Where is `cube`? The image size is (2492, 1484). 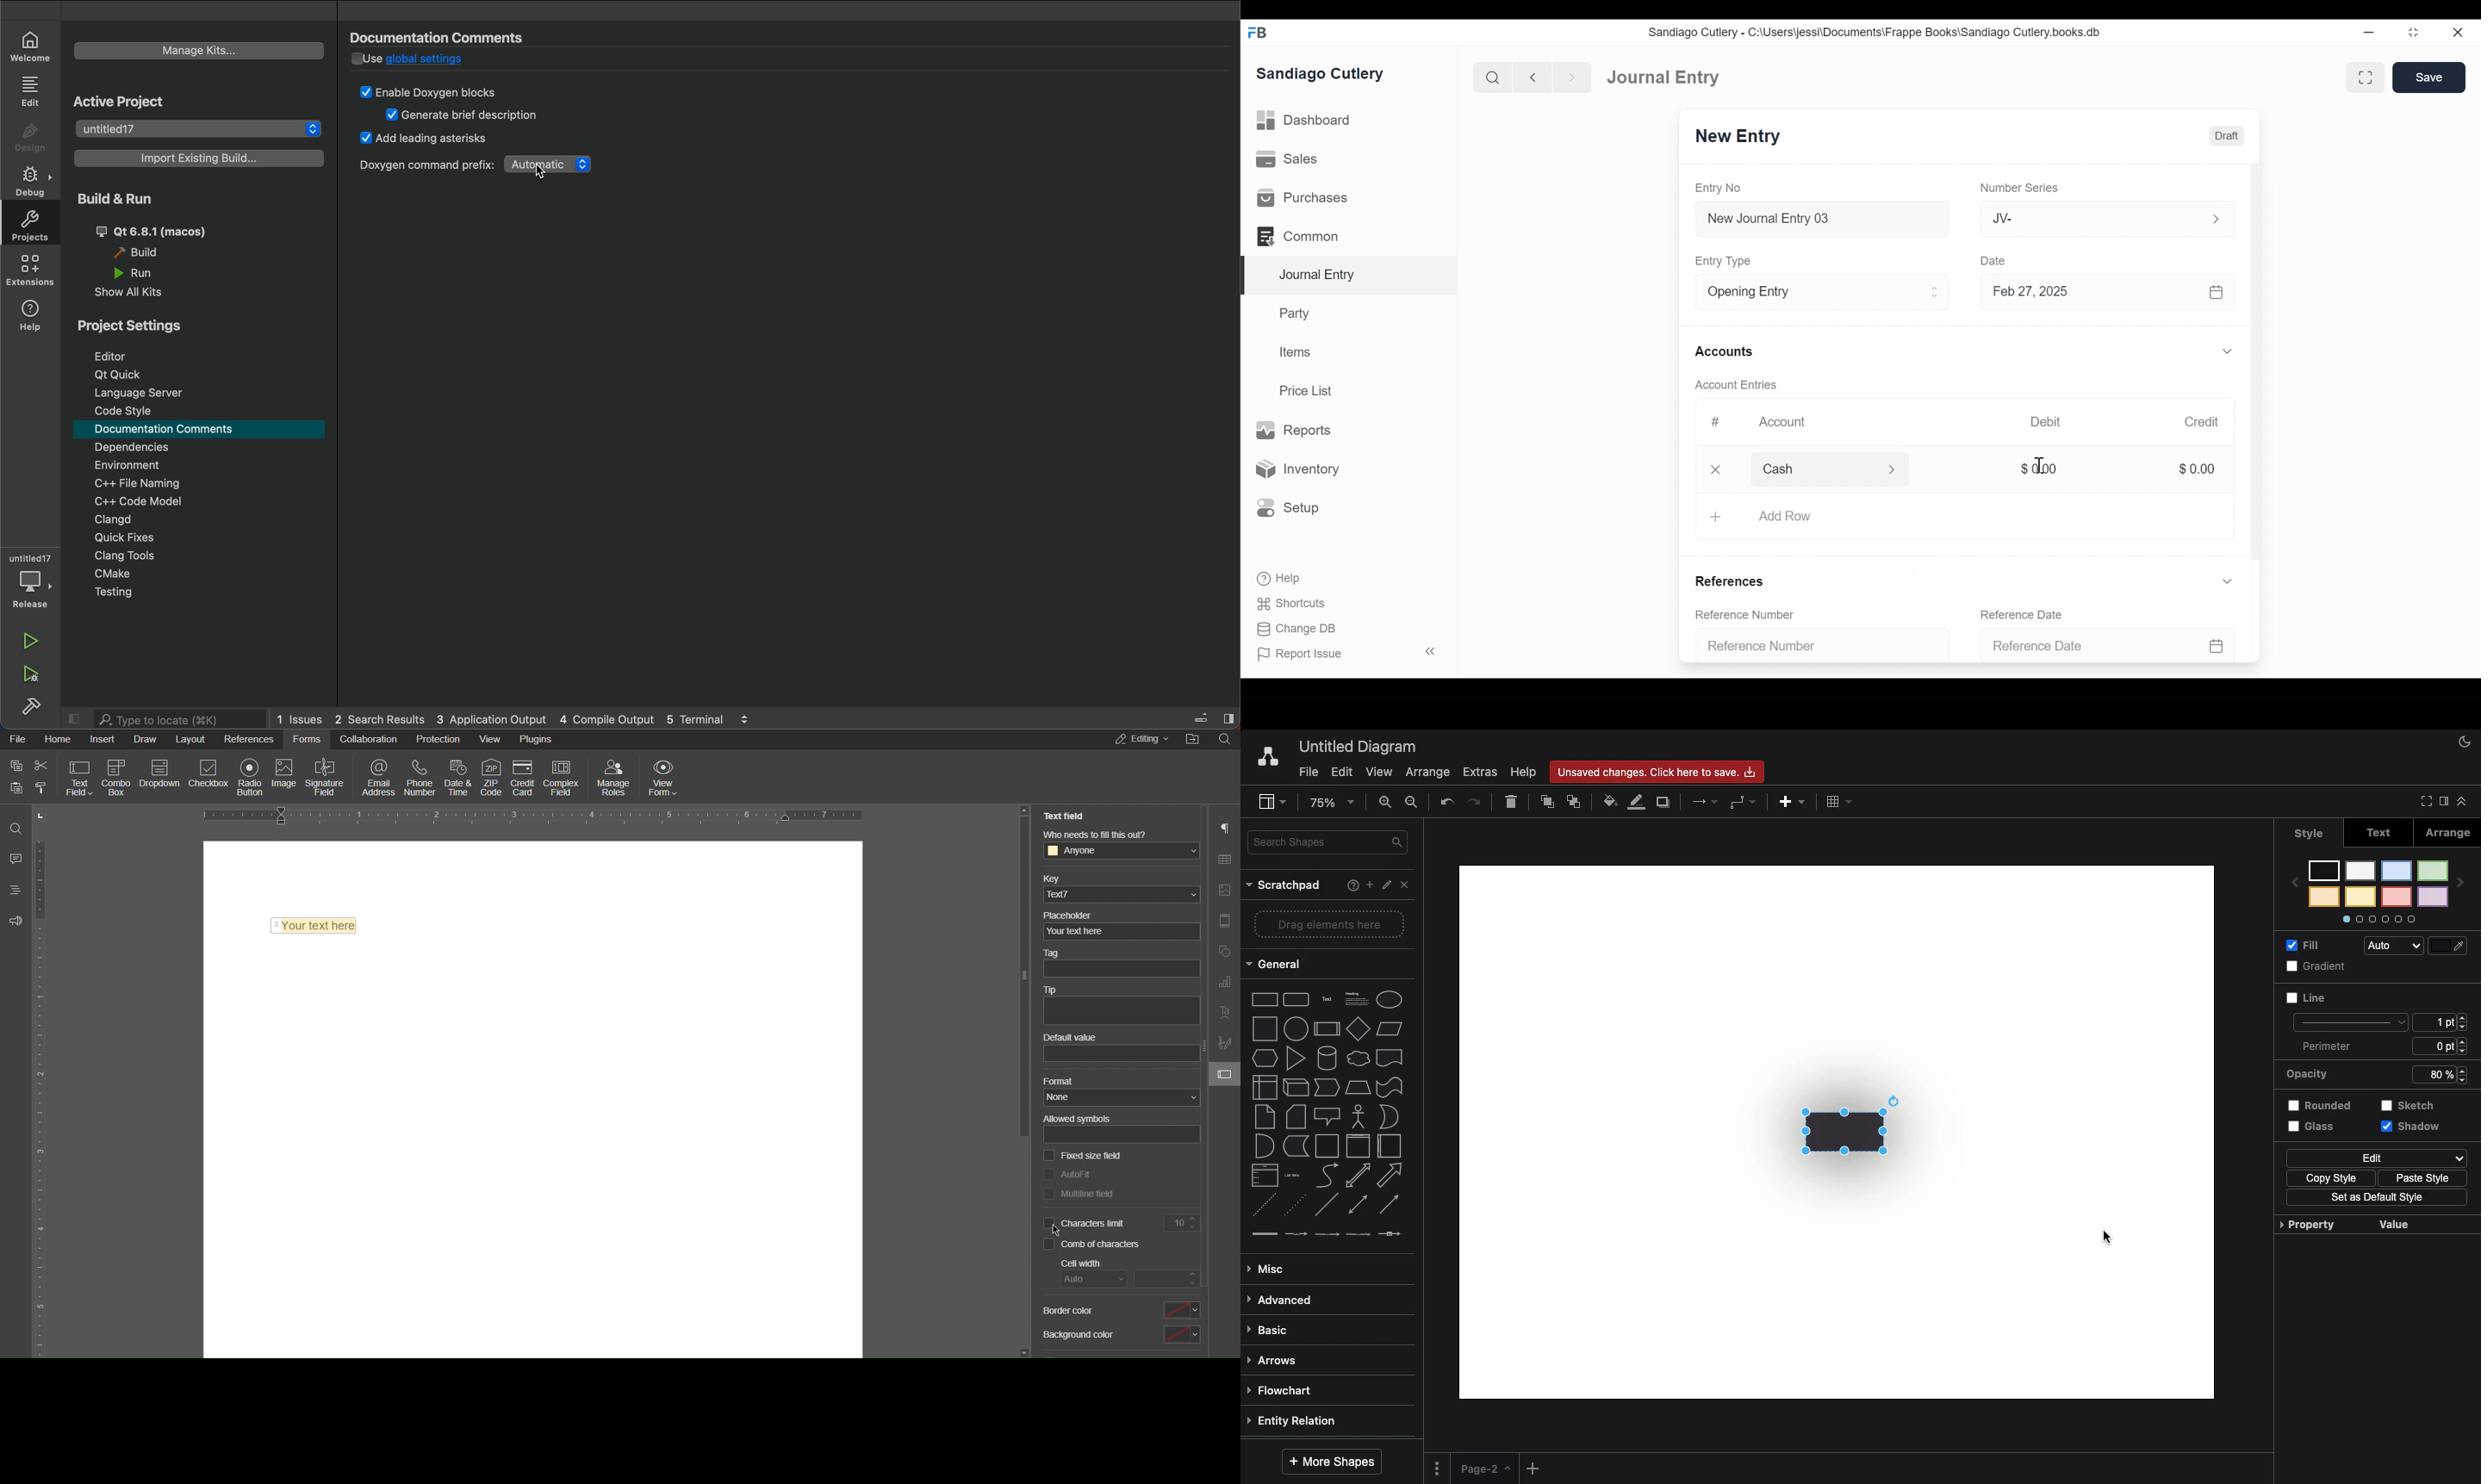 cube is located at coordinates (1293, 1086).